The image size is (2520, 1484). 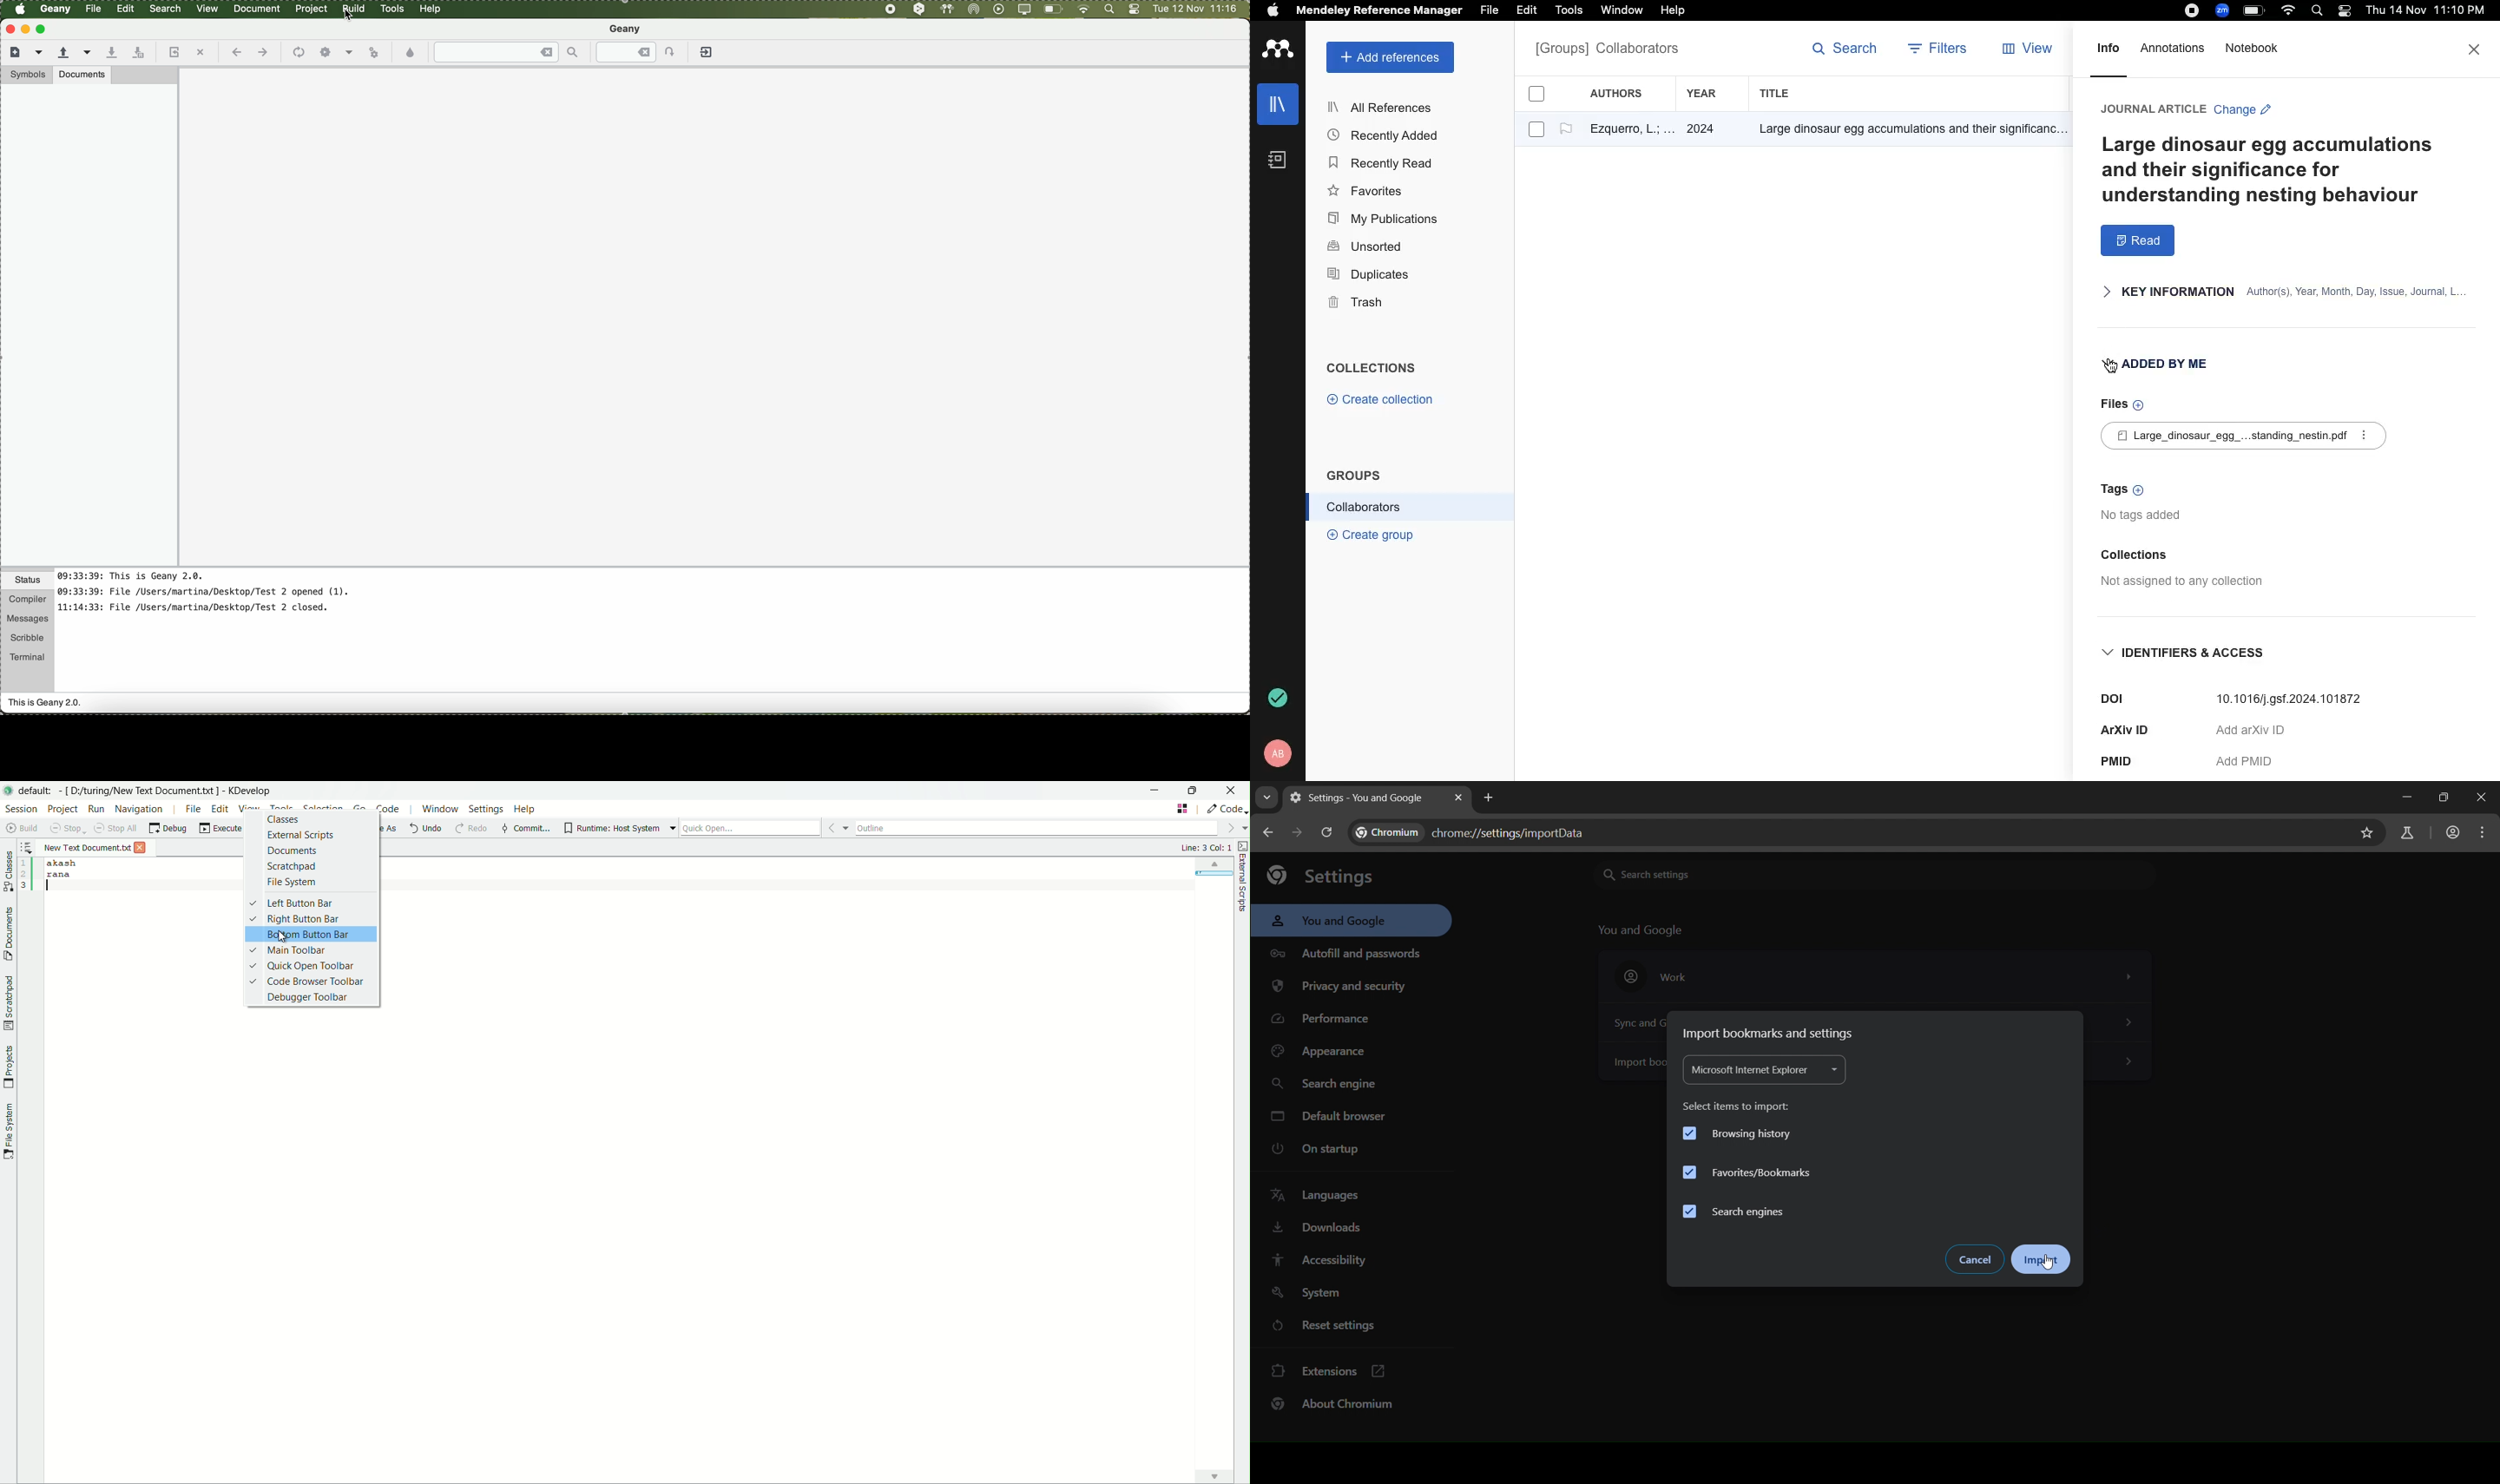 I want to click on title, so click(x=1778, y=93).